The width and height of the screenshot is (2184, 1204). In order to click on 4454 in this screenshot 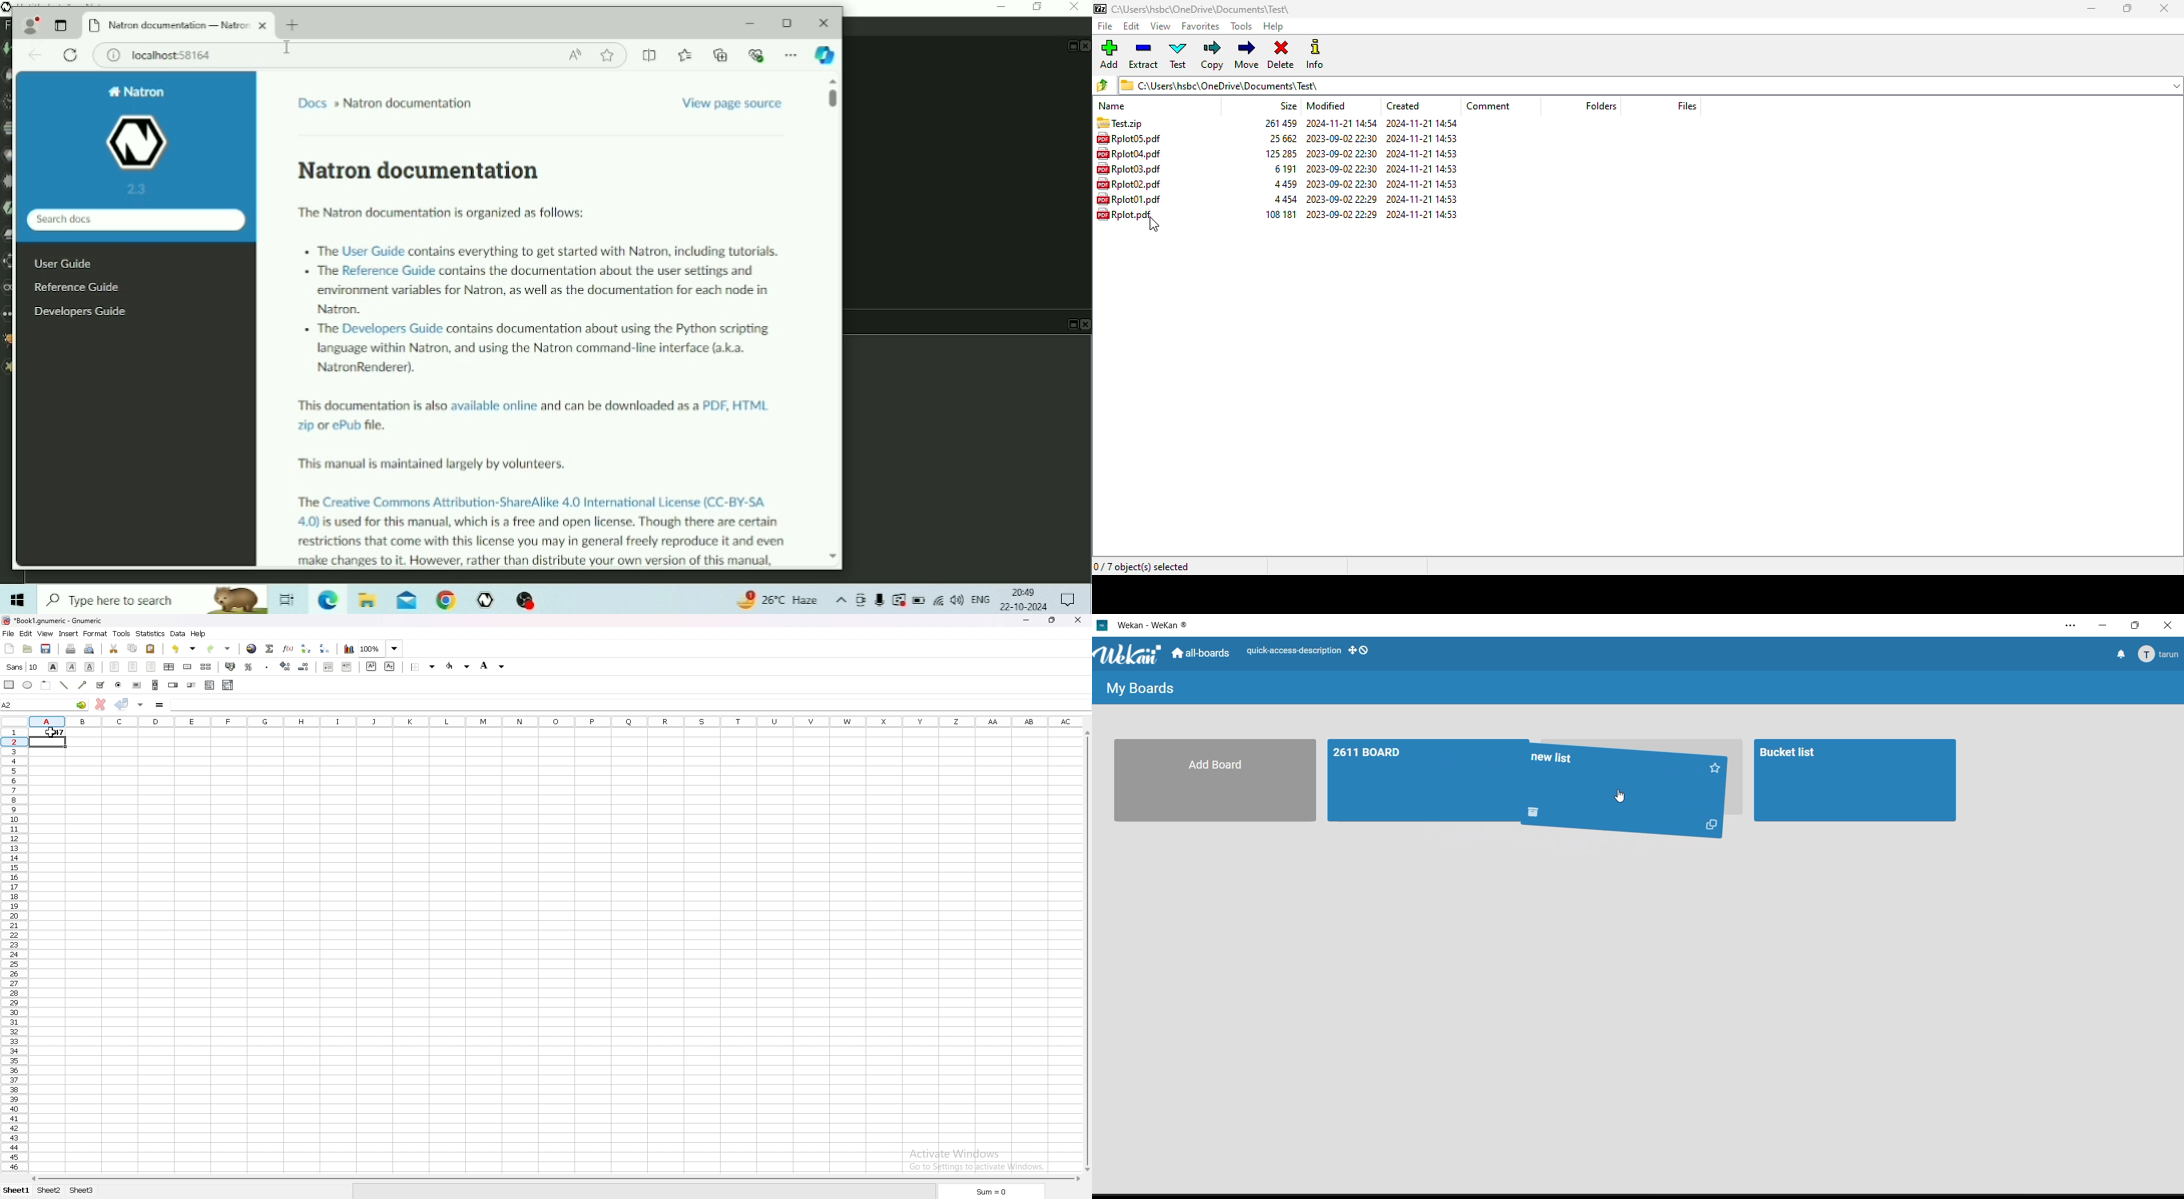, I will do `click(1274, 197)`.